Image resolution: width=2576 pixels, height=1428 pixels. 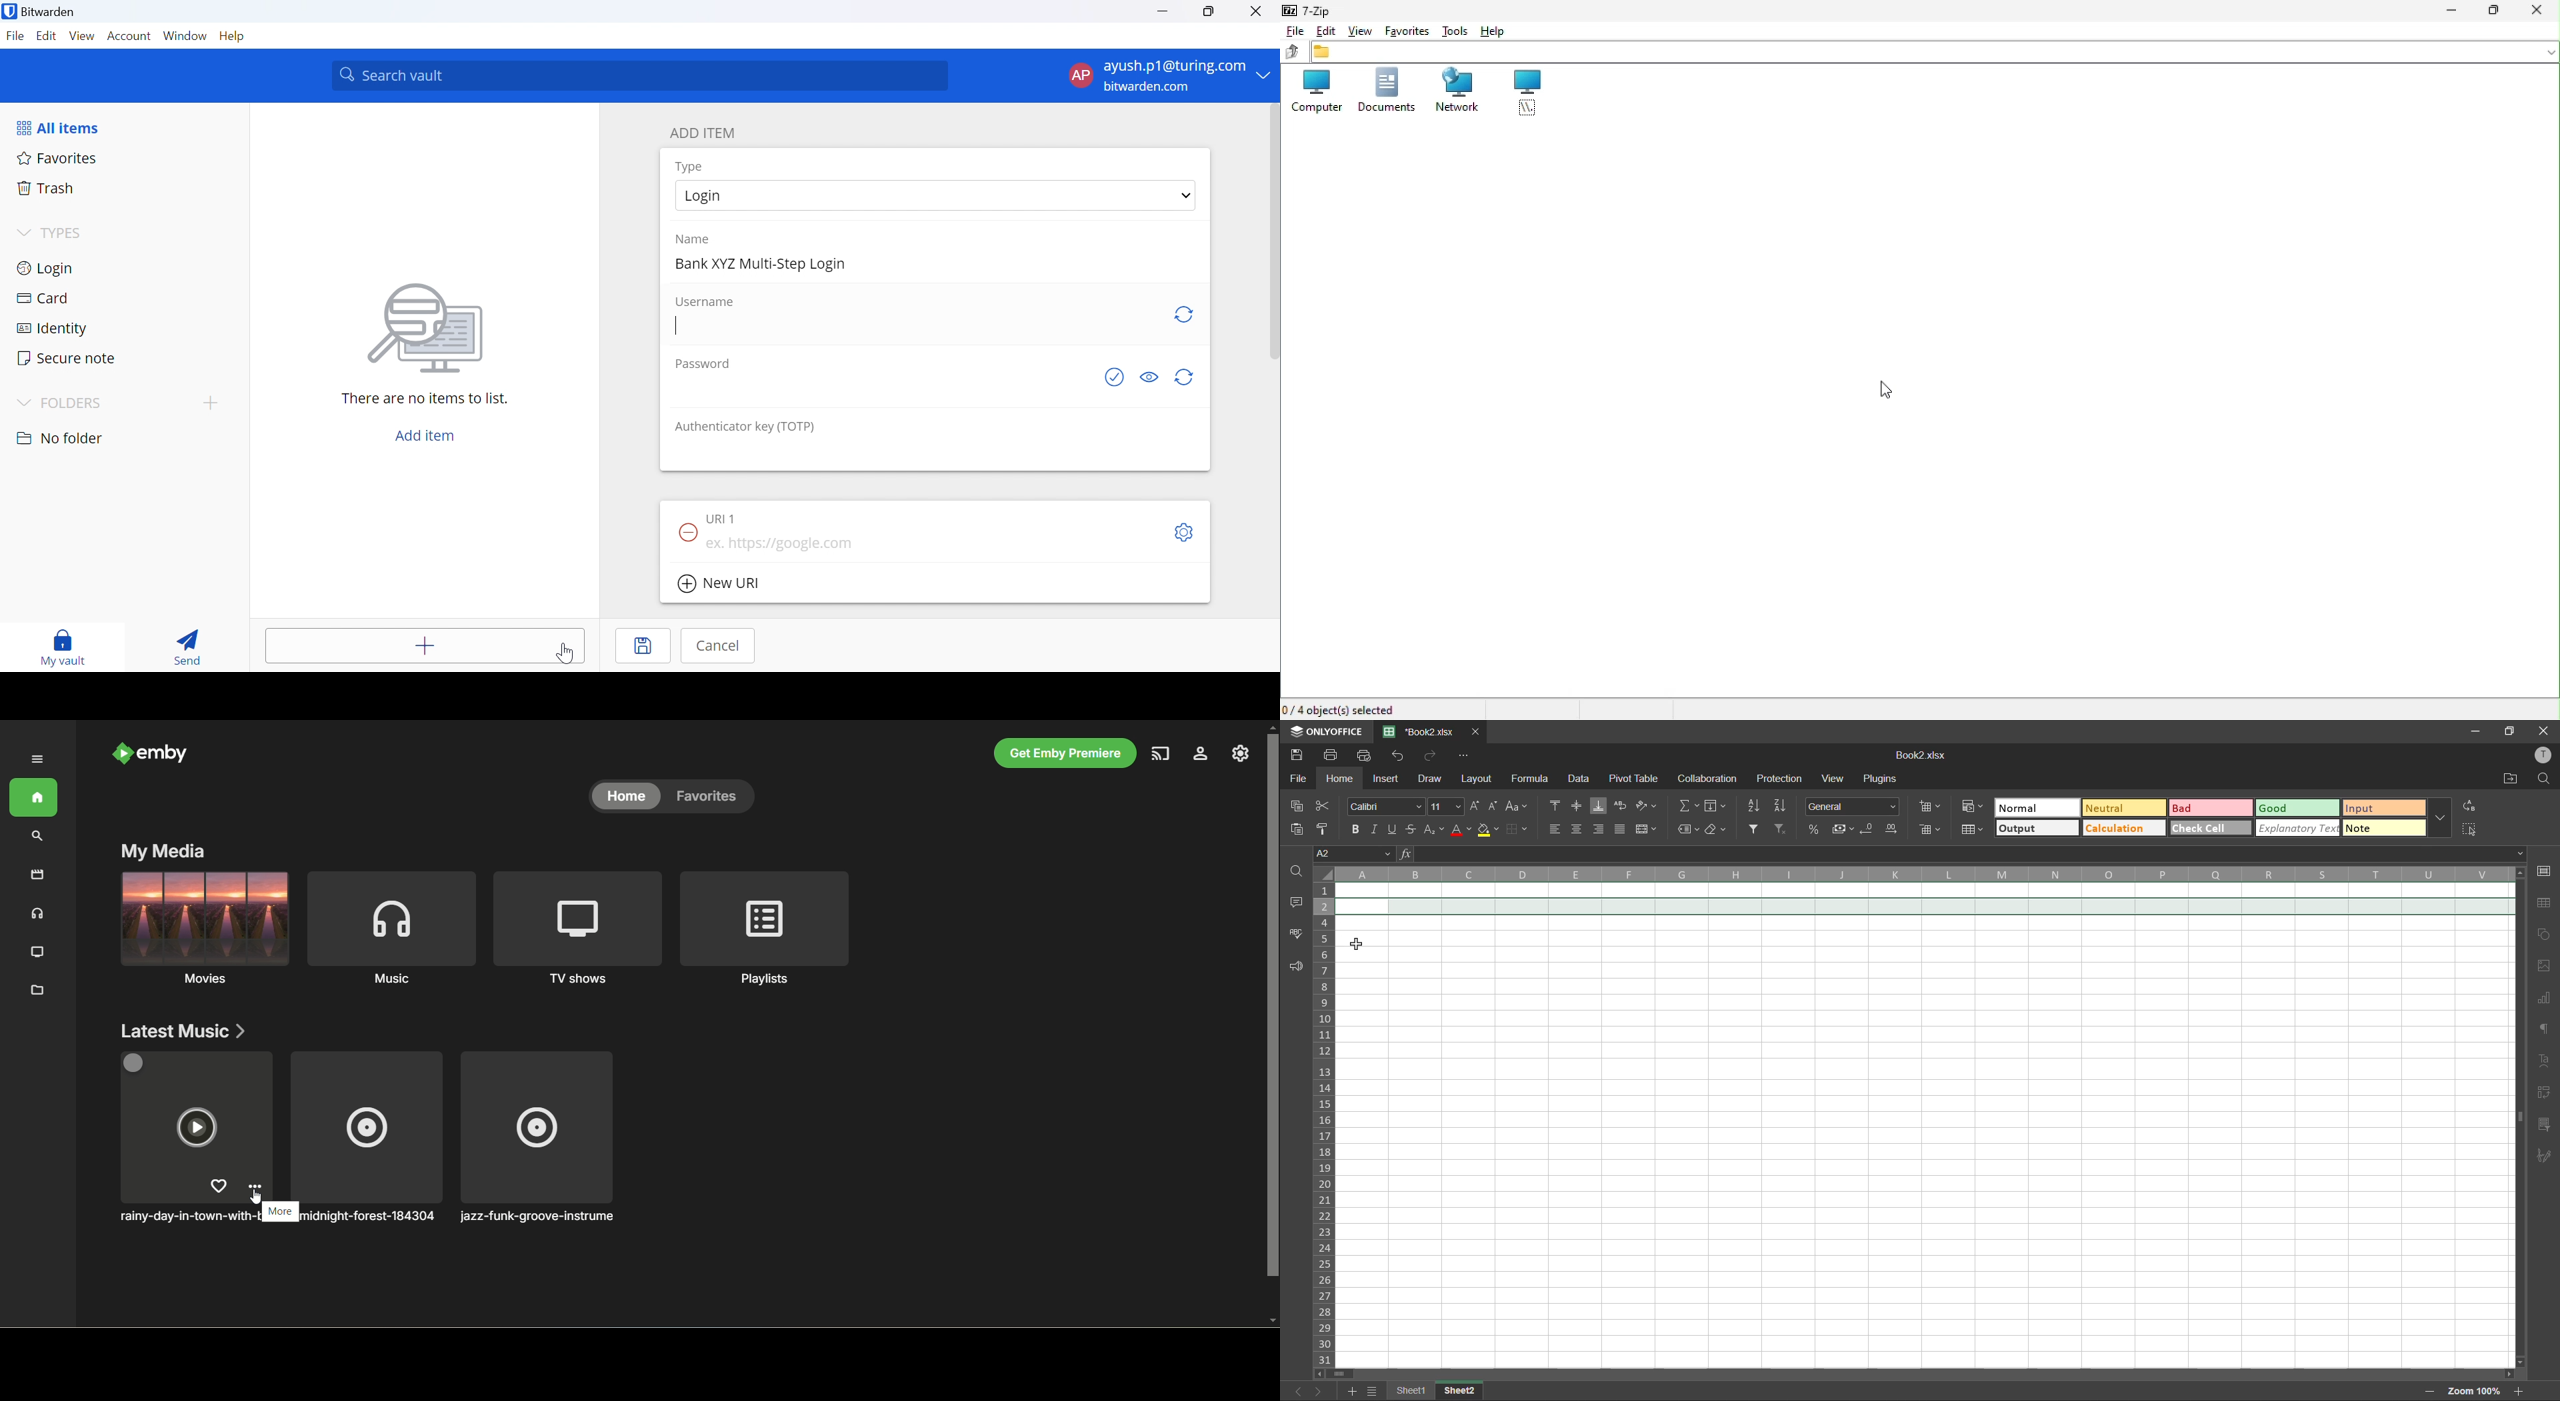 I want to click on Restore Down, so click(x=1210, y=12).